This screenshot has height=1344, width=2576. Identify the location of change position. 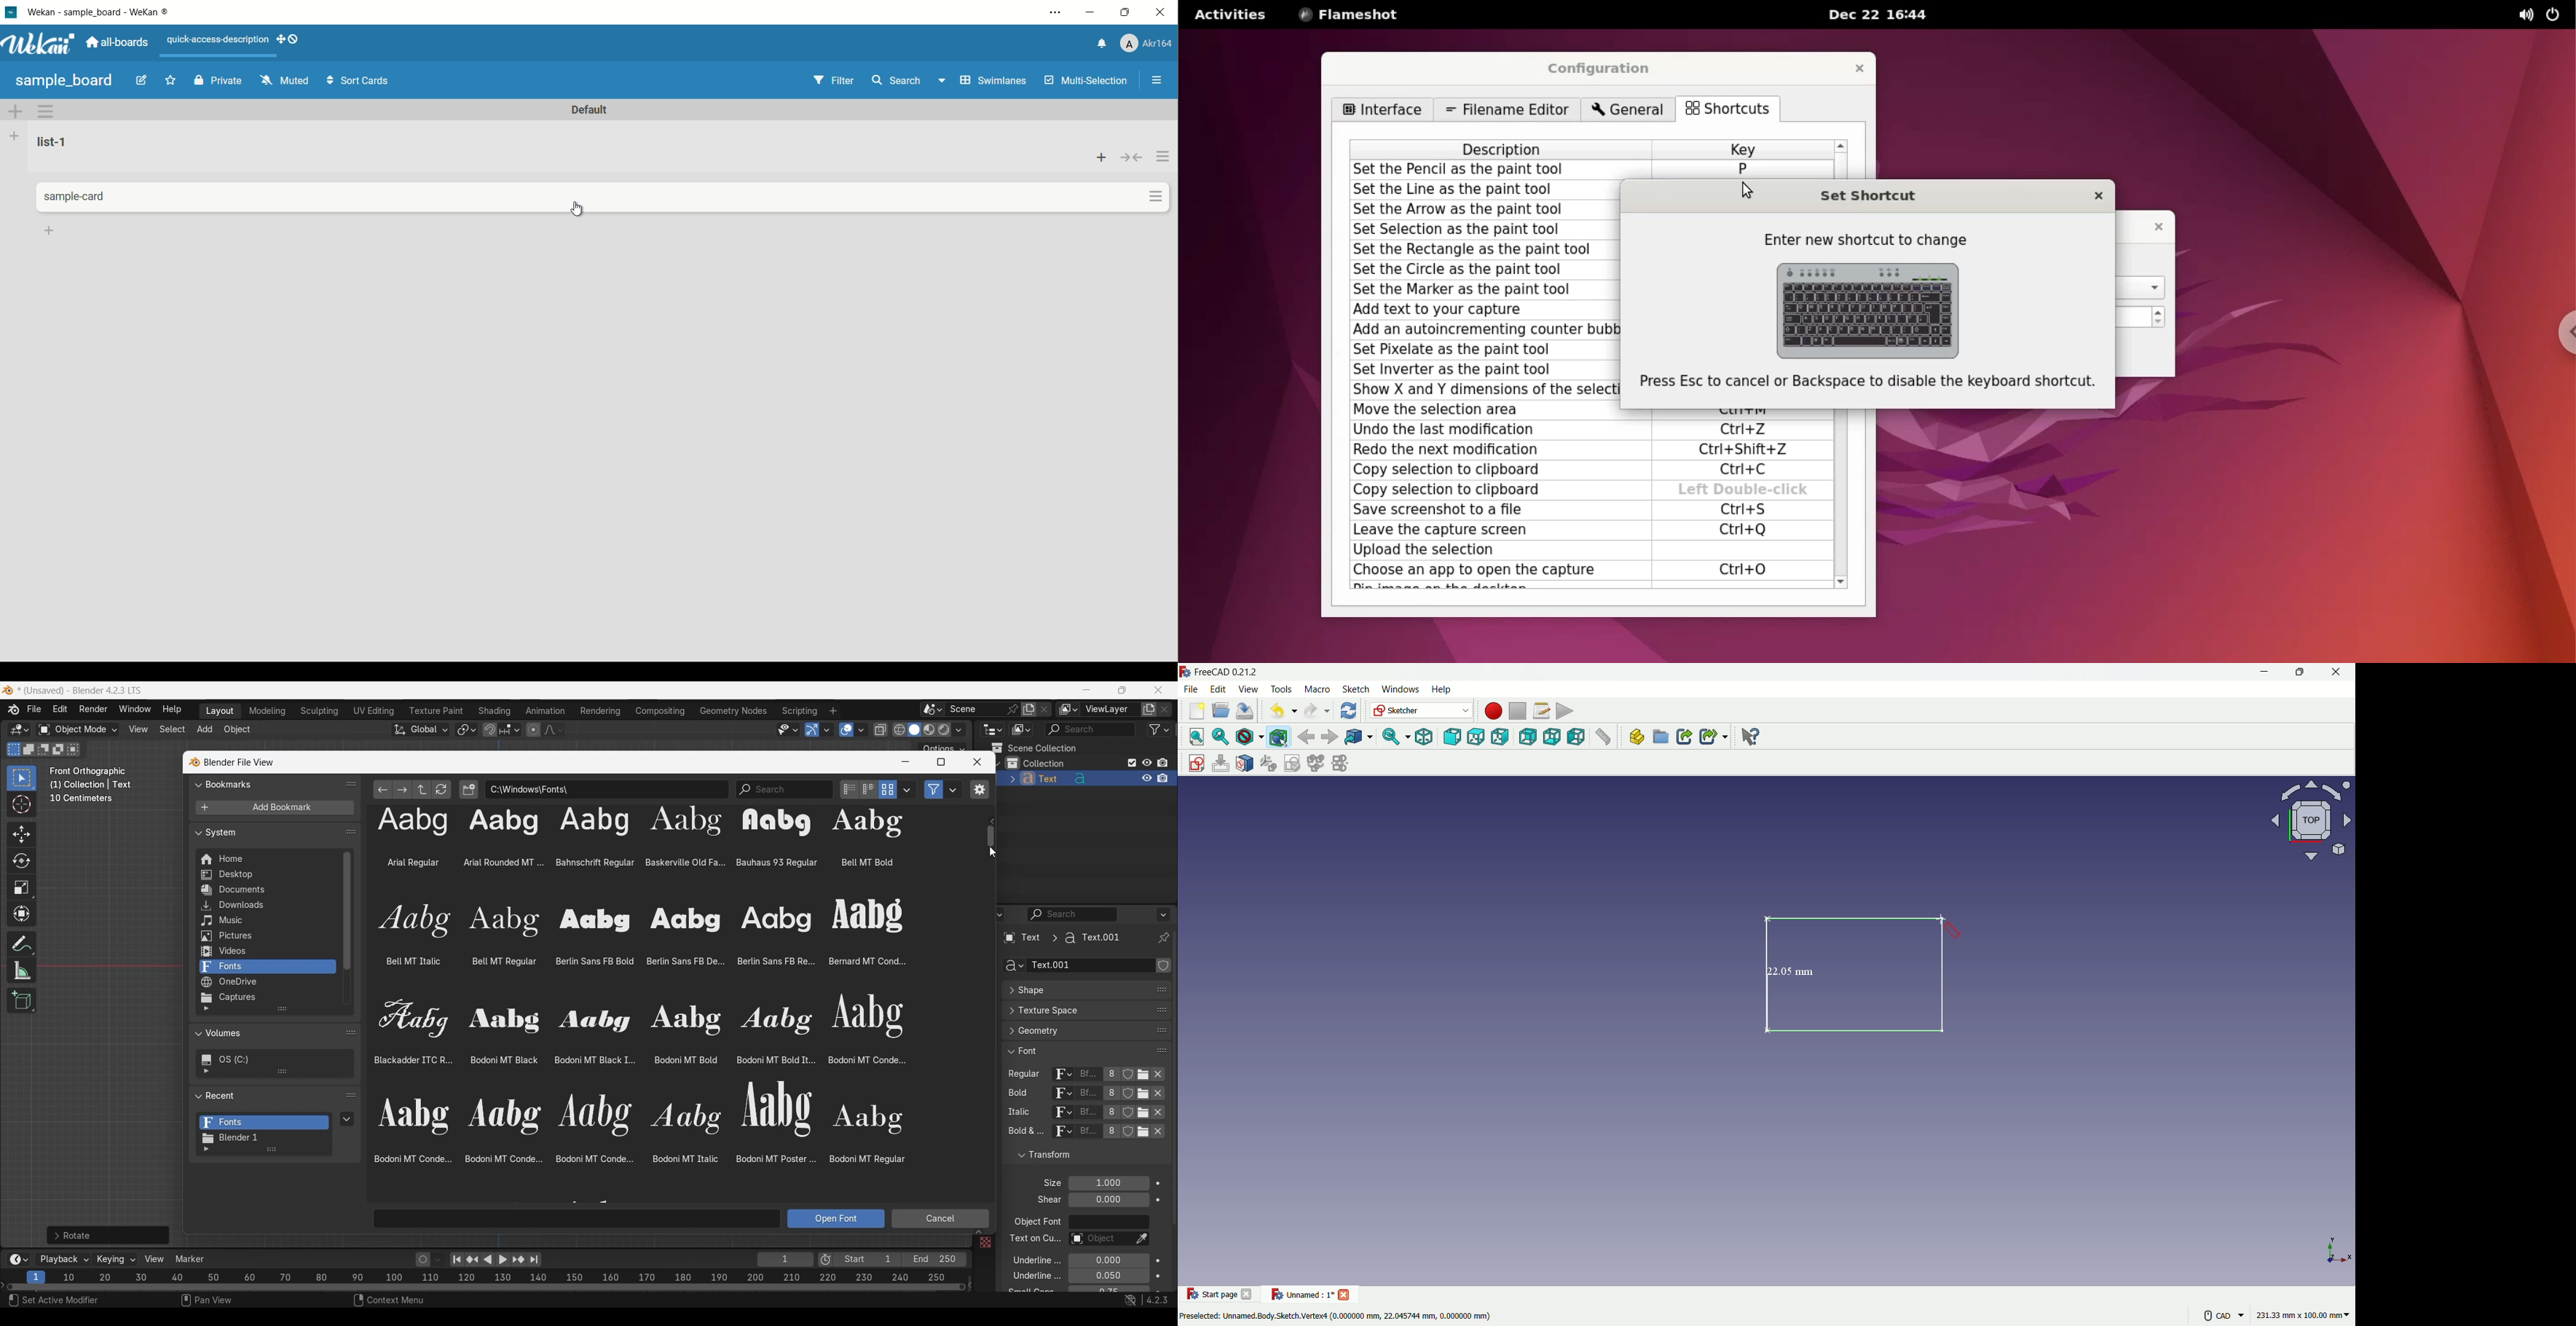
(1160, 1031).